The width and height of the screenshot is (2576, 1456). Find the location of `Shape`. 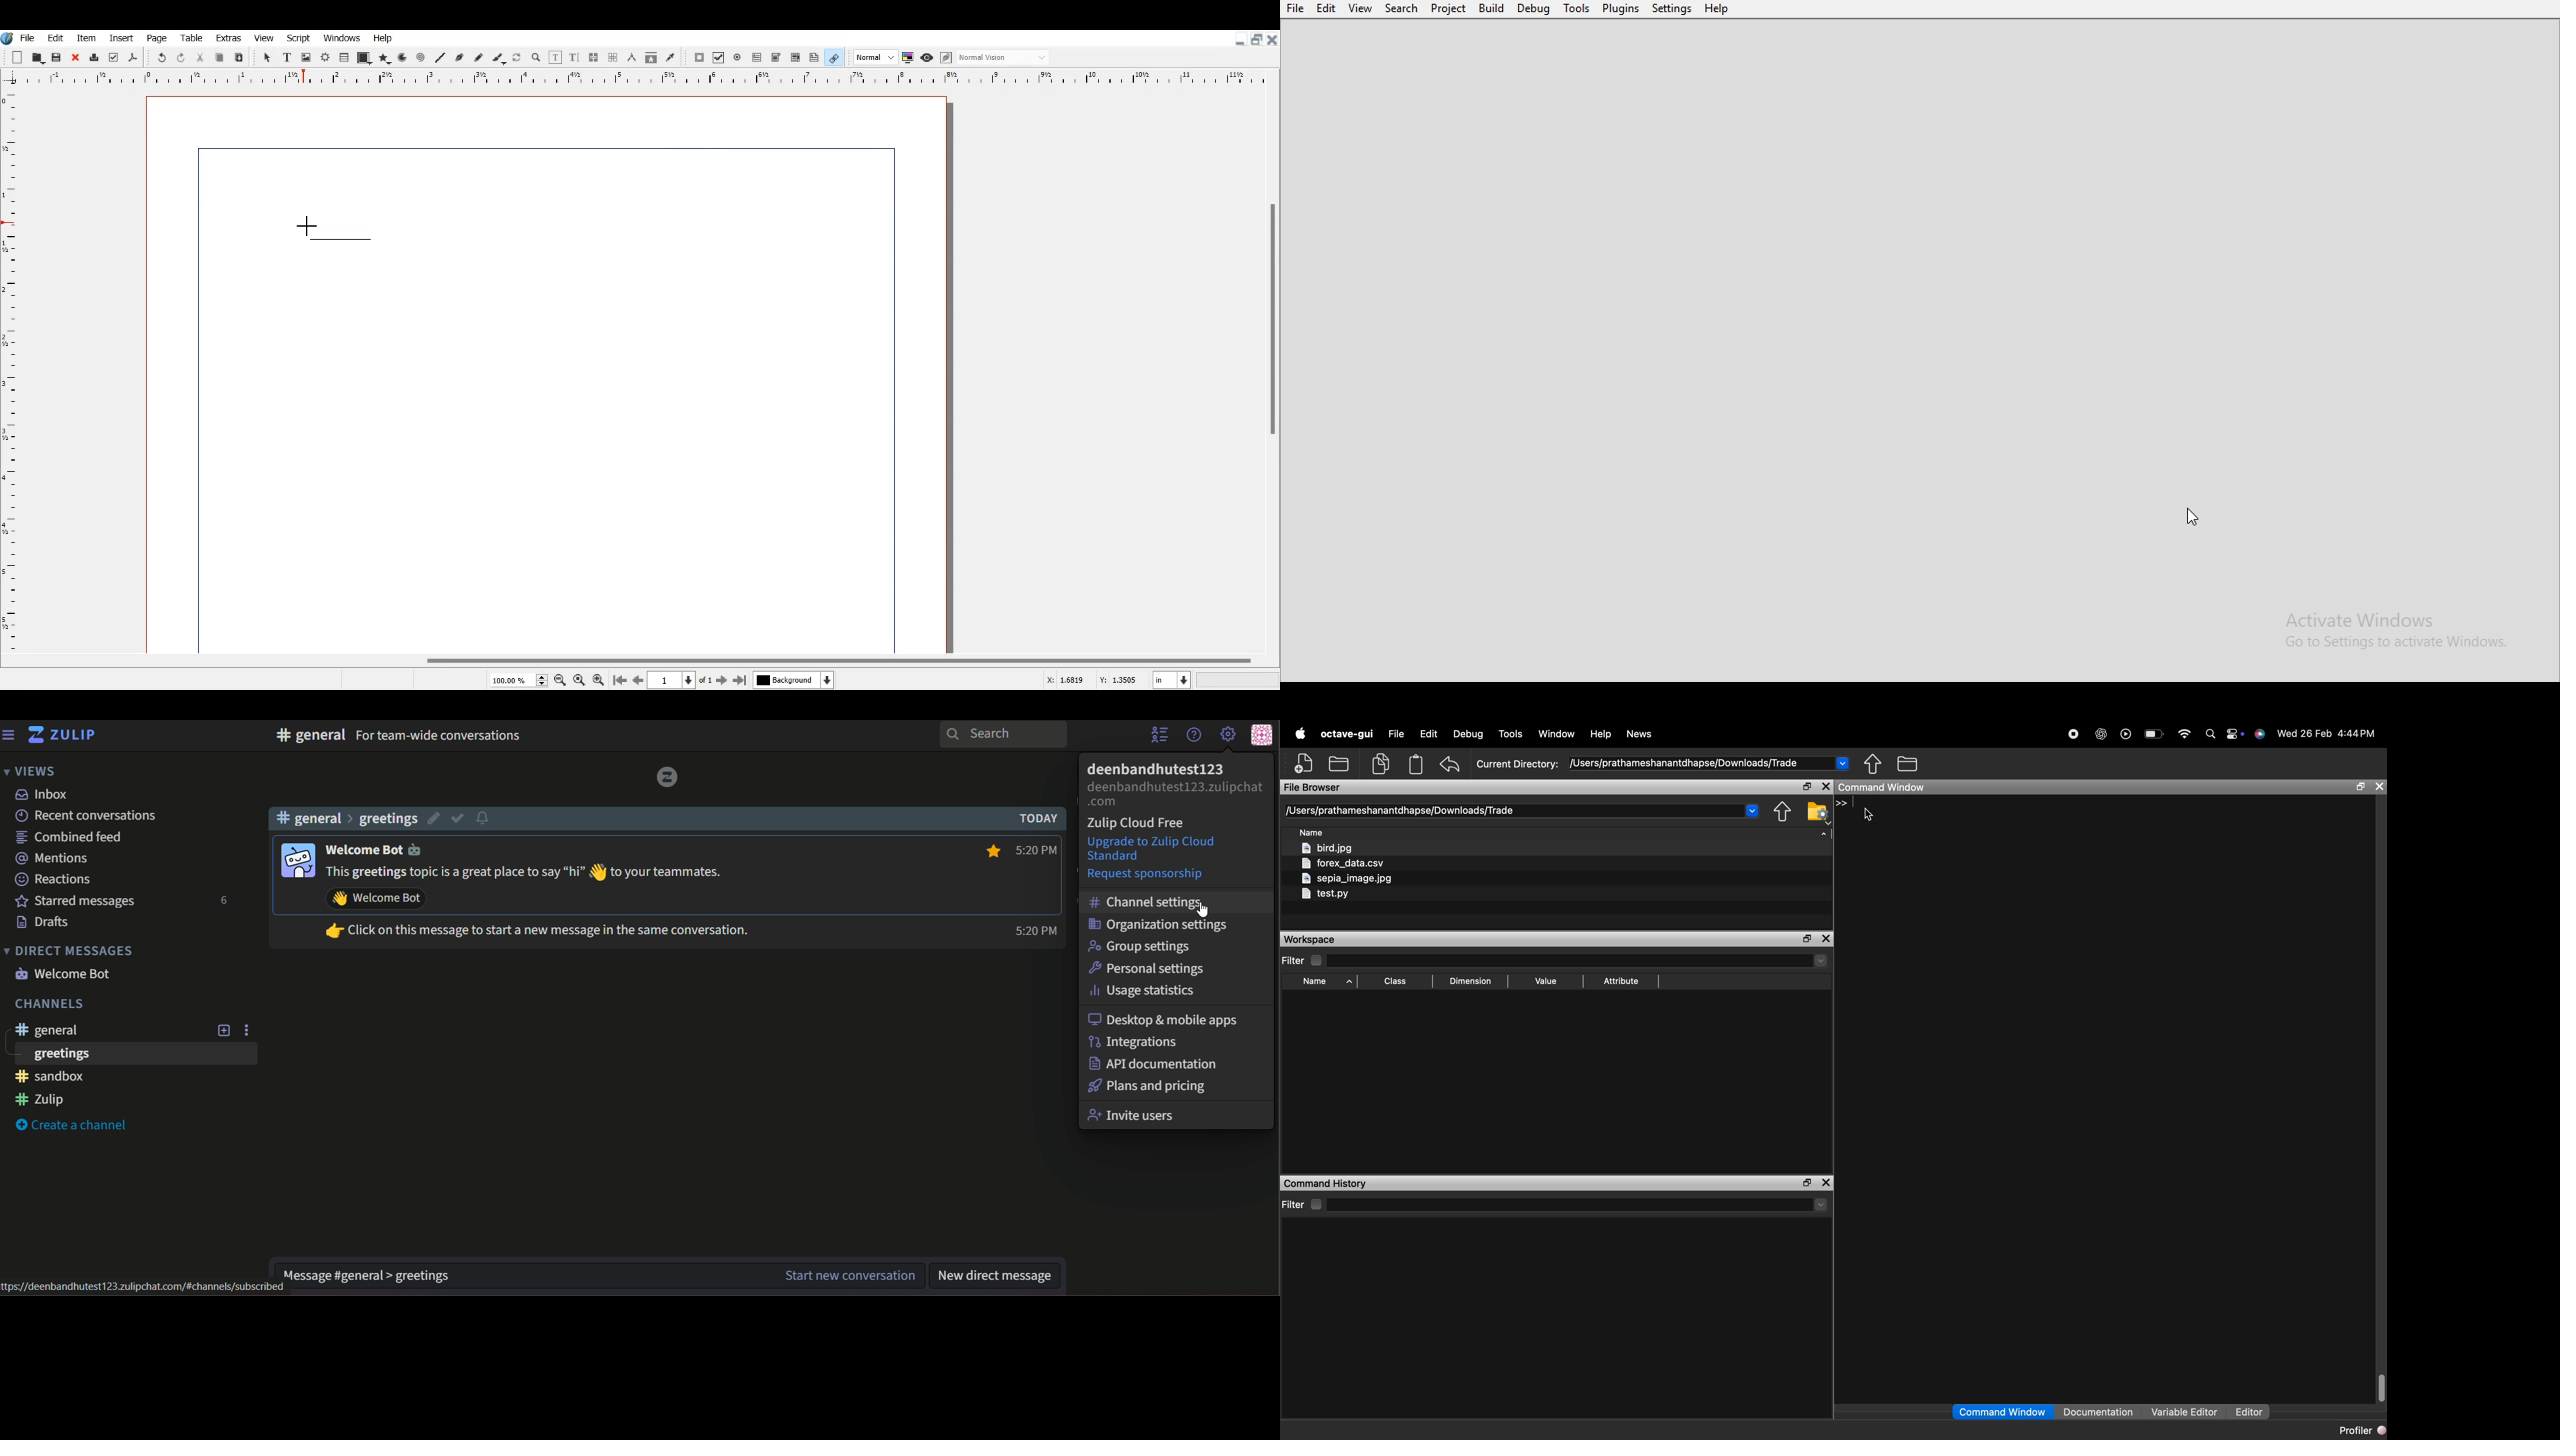

Shape is located at coordinates (364, 58).